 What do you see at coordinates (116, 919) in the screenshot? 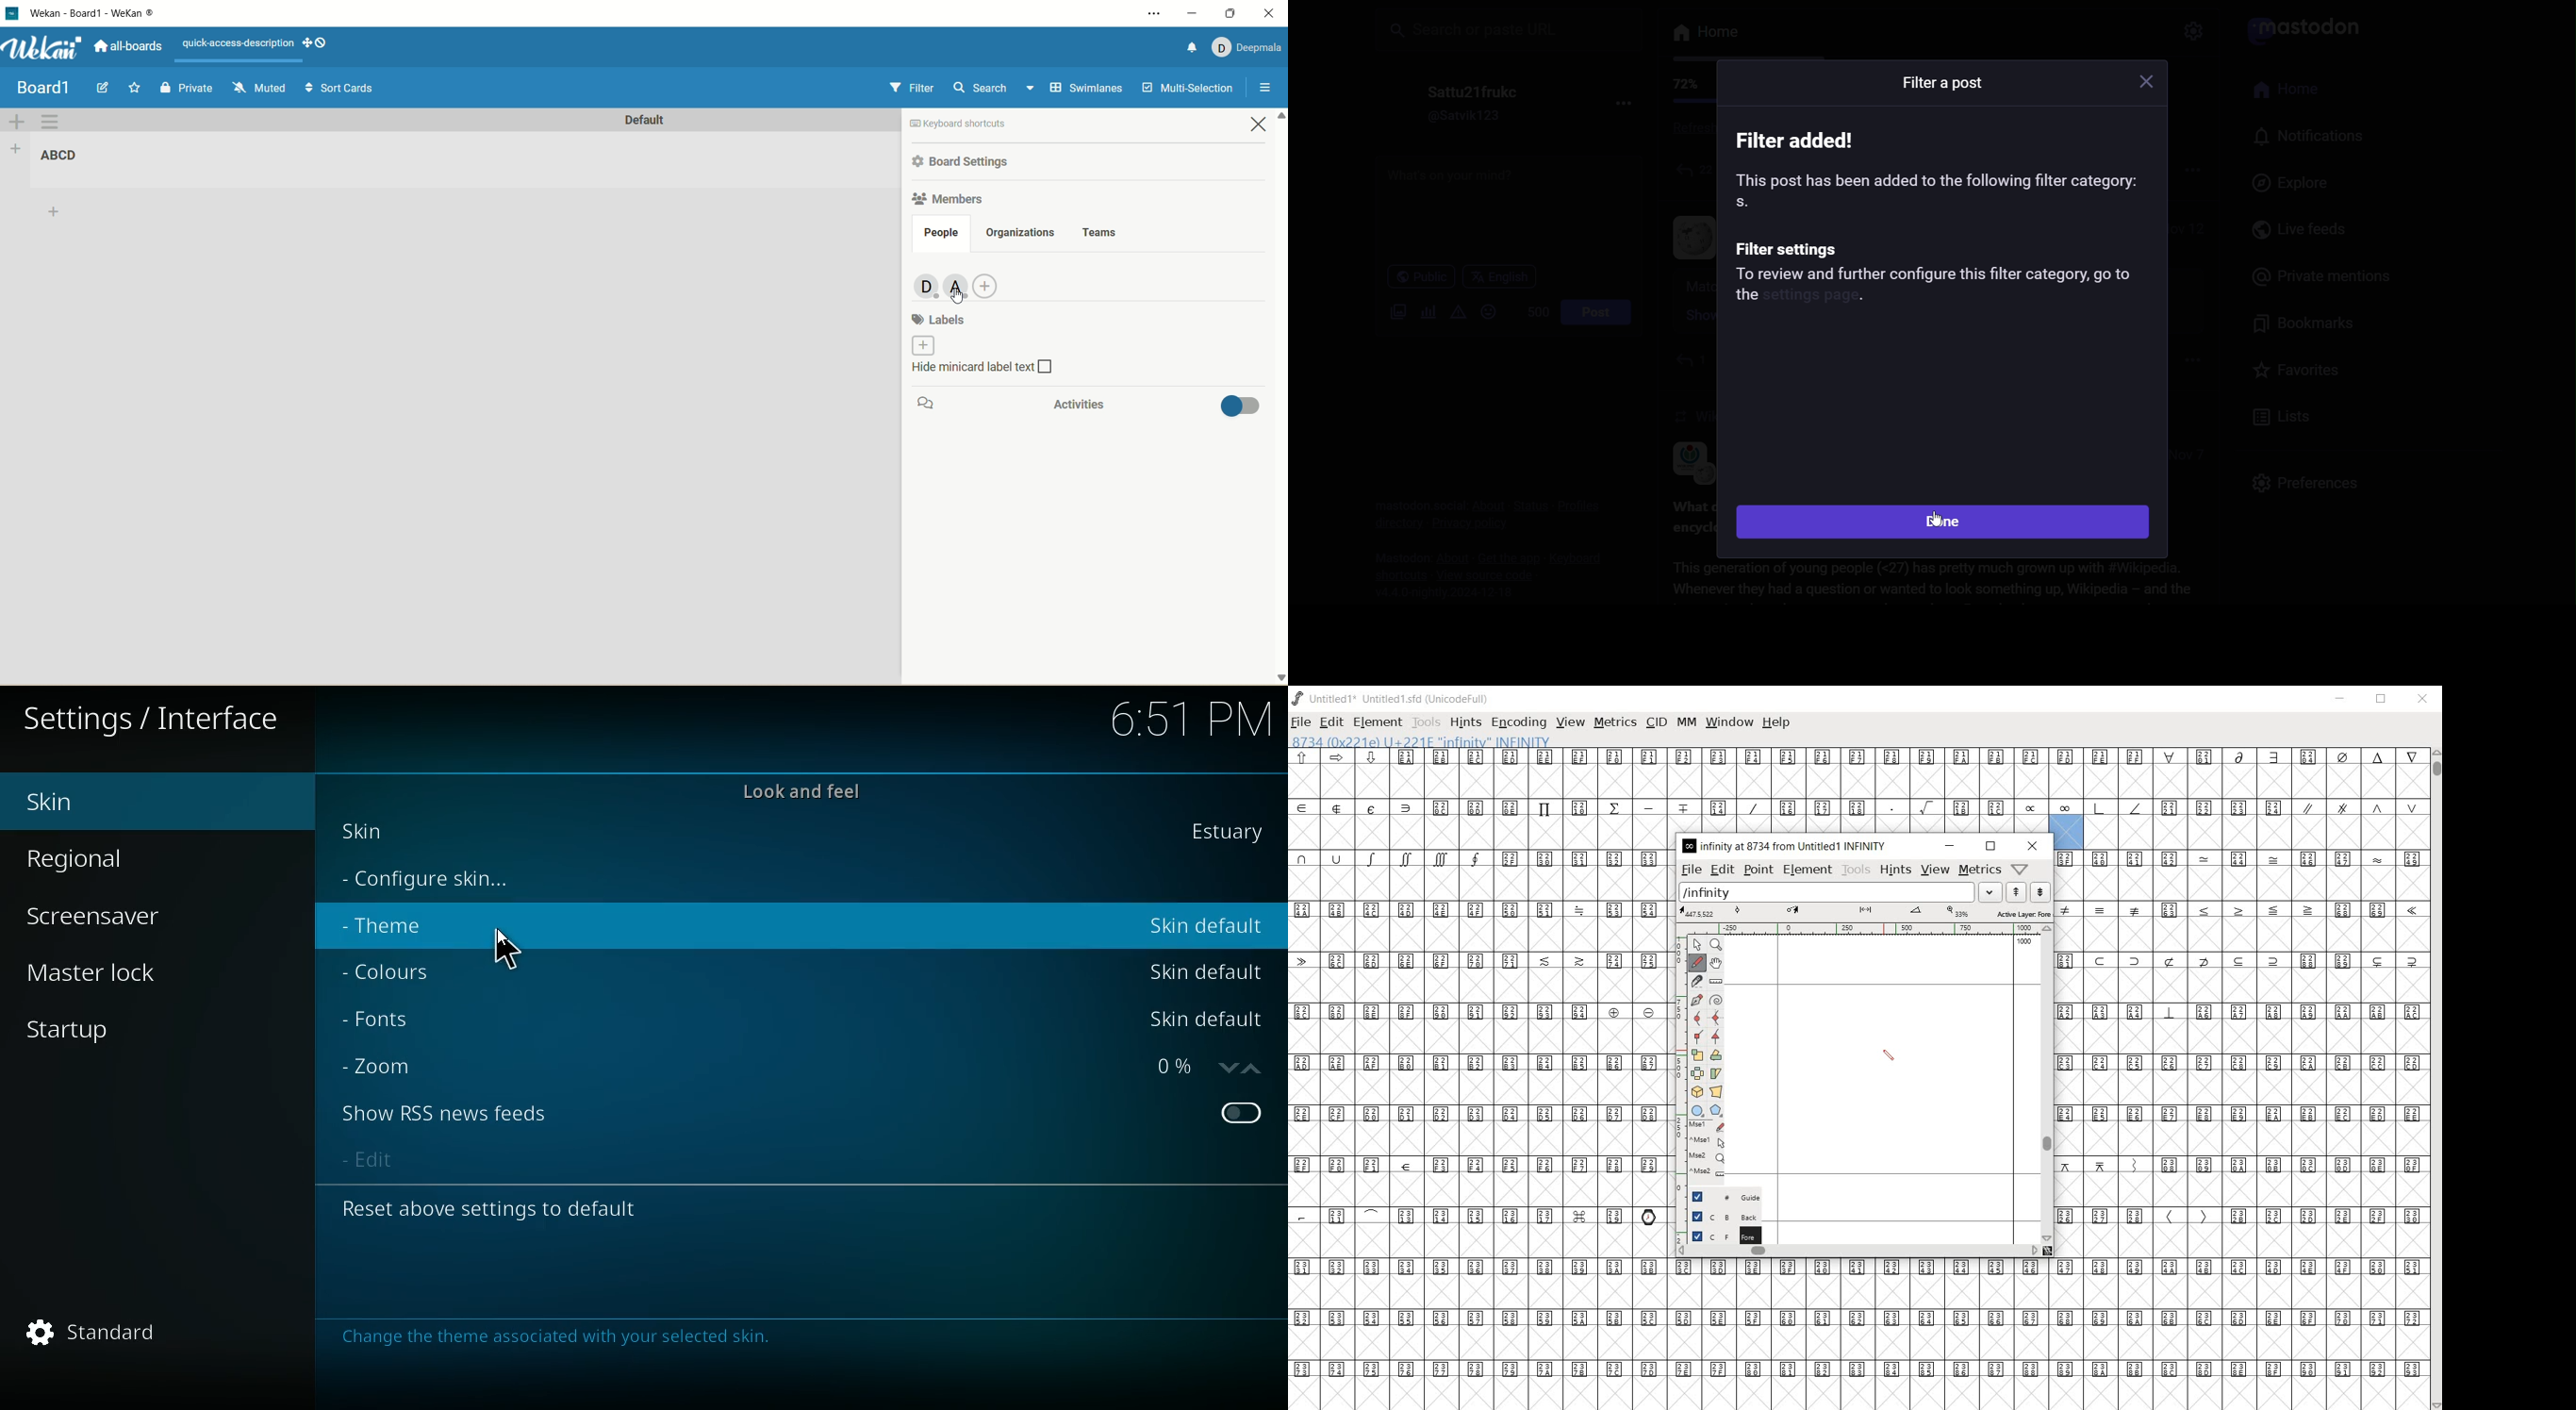
I see `screensaver` at bounding box center [116, 919].